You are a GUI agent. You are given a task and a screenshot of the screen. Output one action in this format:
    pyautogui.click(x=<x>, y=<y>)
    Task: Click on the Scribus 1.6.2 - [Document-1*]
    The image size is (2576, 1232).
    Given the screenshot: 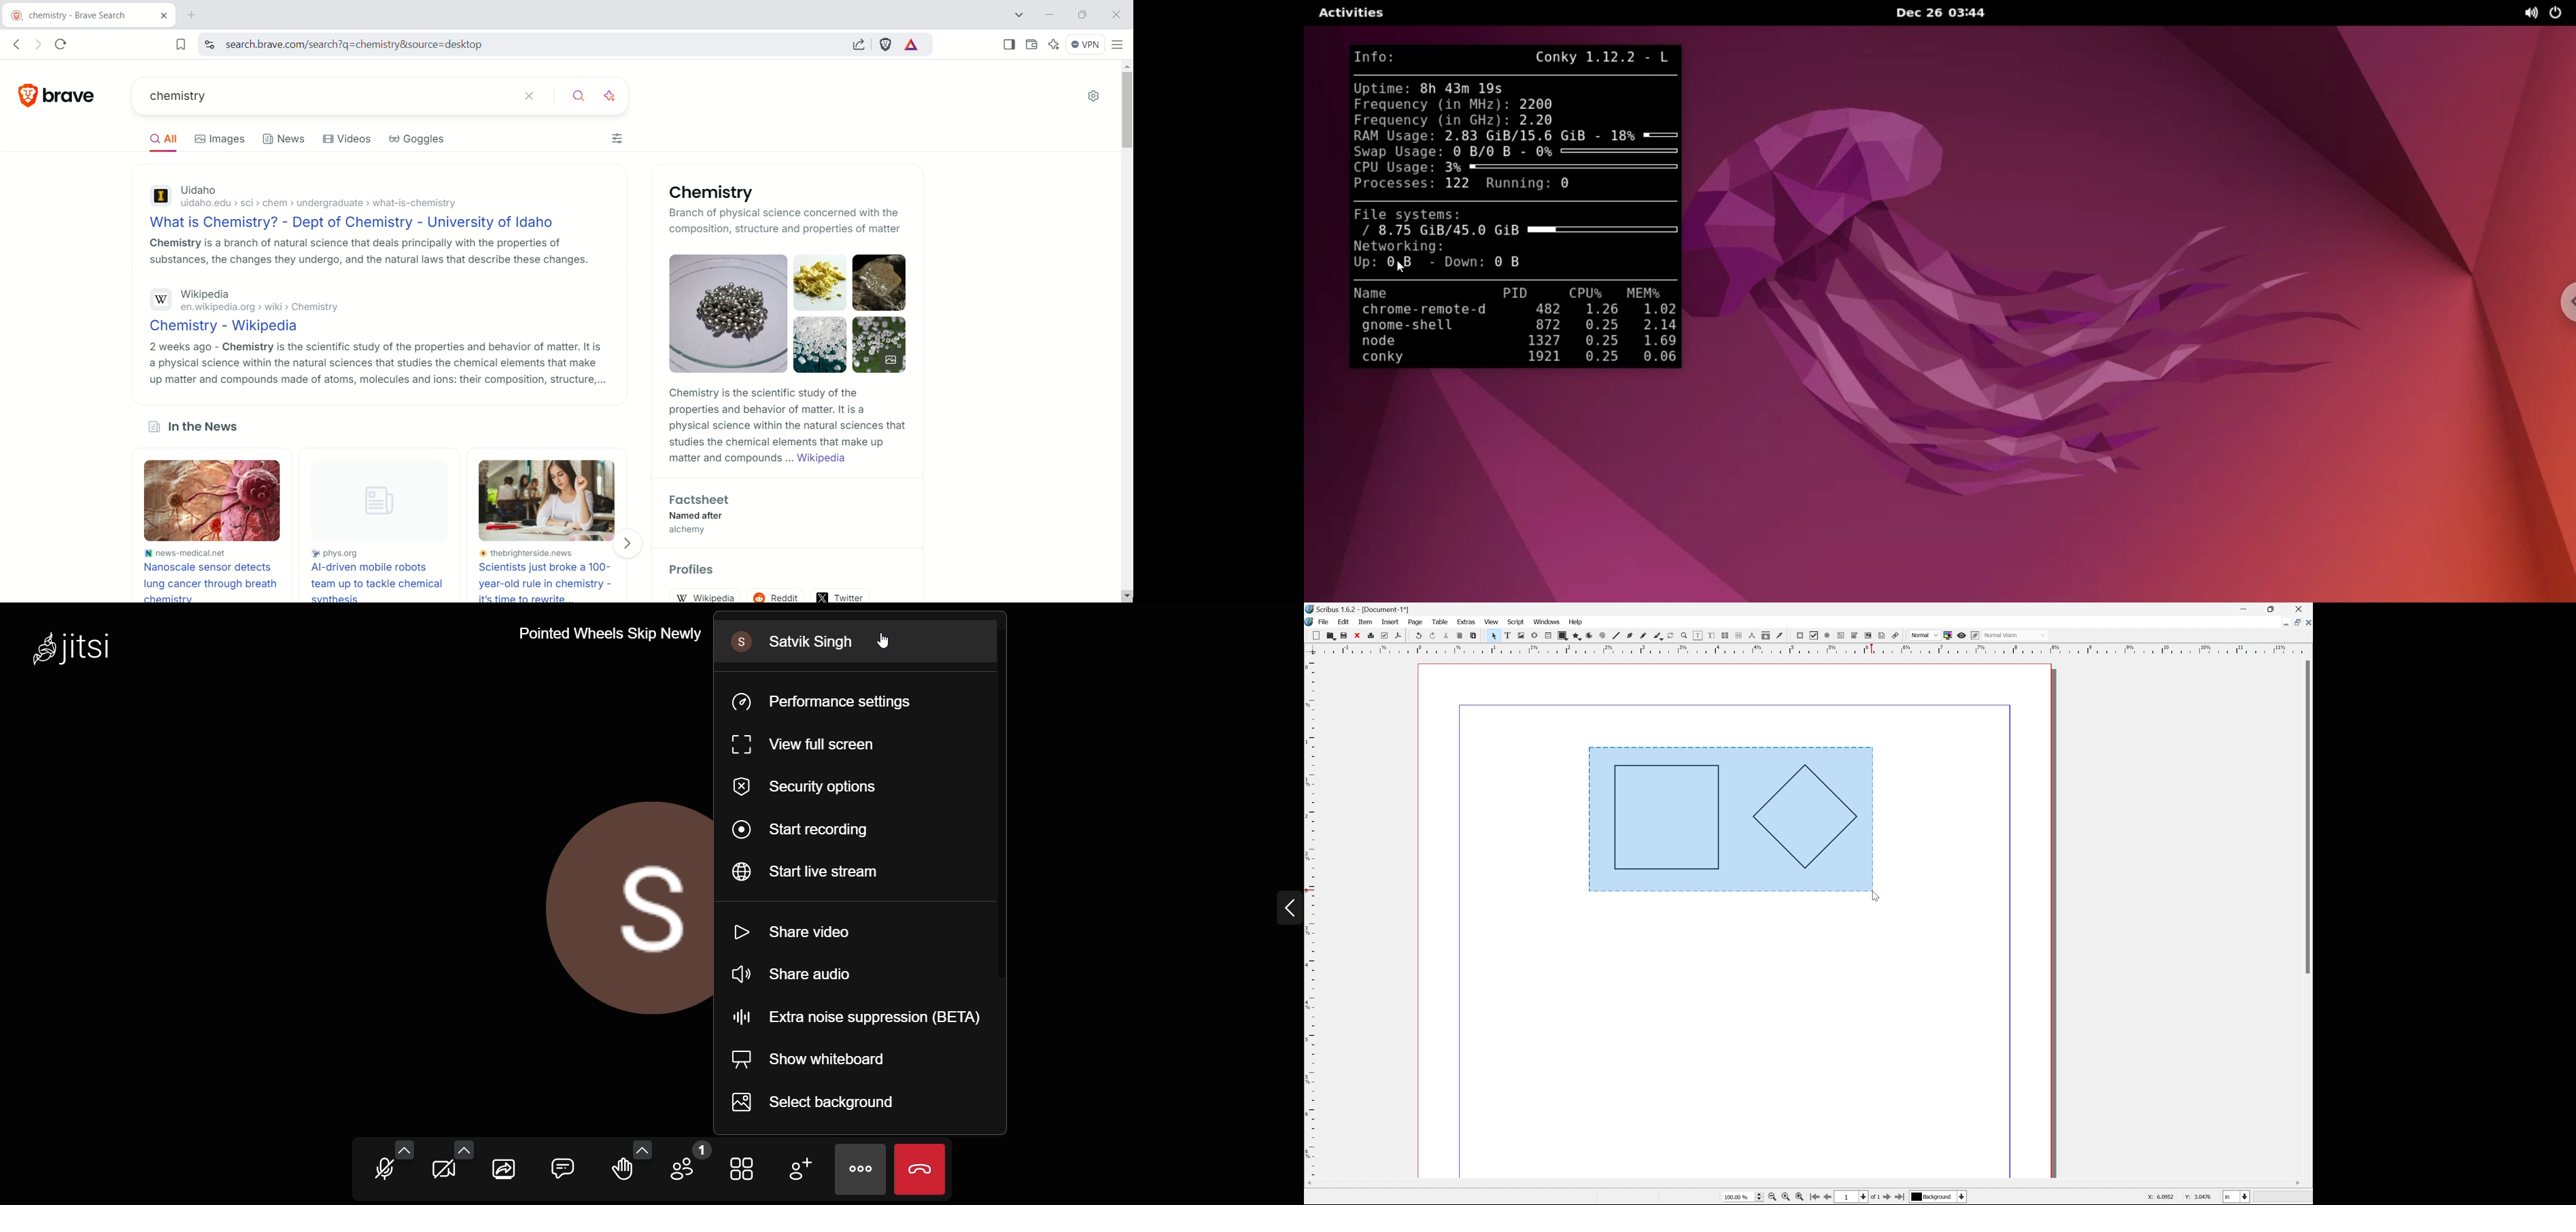 What is the action you would take?
    pyautogui.click(x=1368, y=608)
    